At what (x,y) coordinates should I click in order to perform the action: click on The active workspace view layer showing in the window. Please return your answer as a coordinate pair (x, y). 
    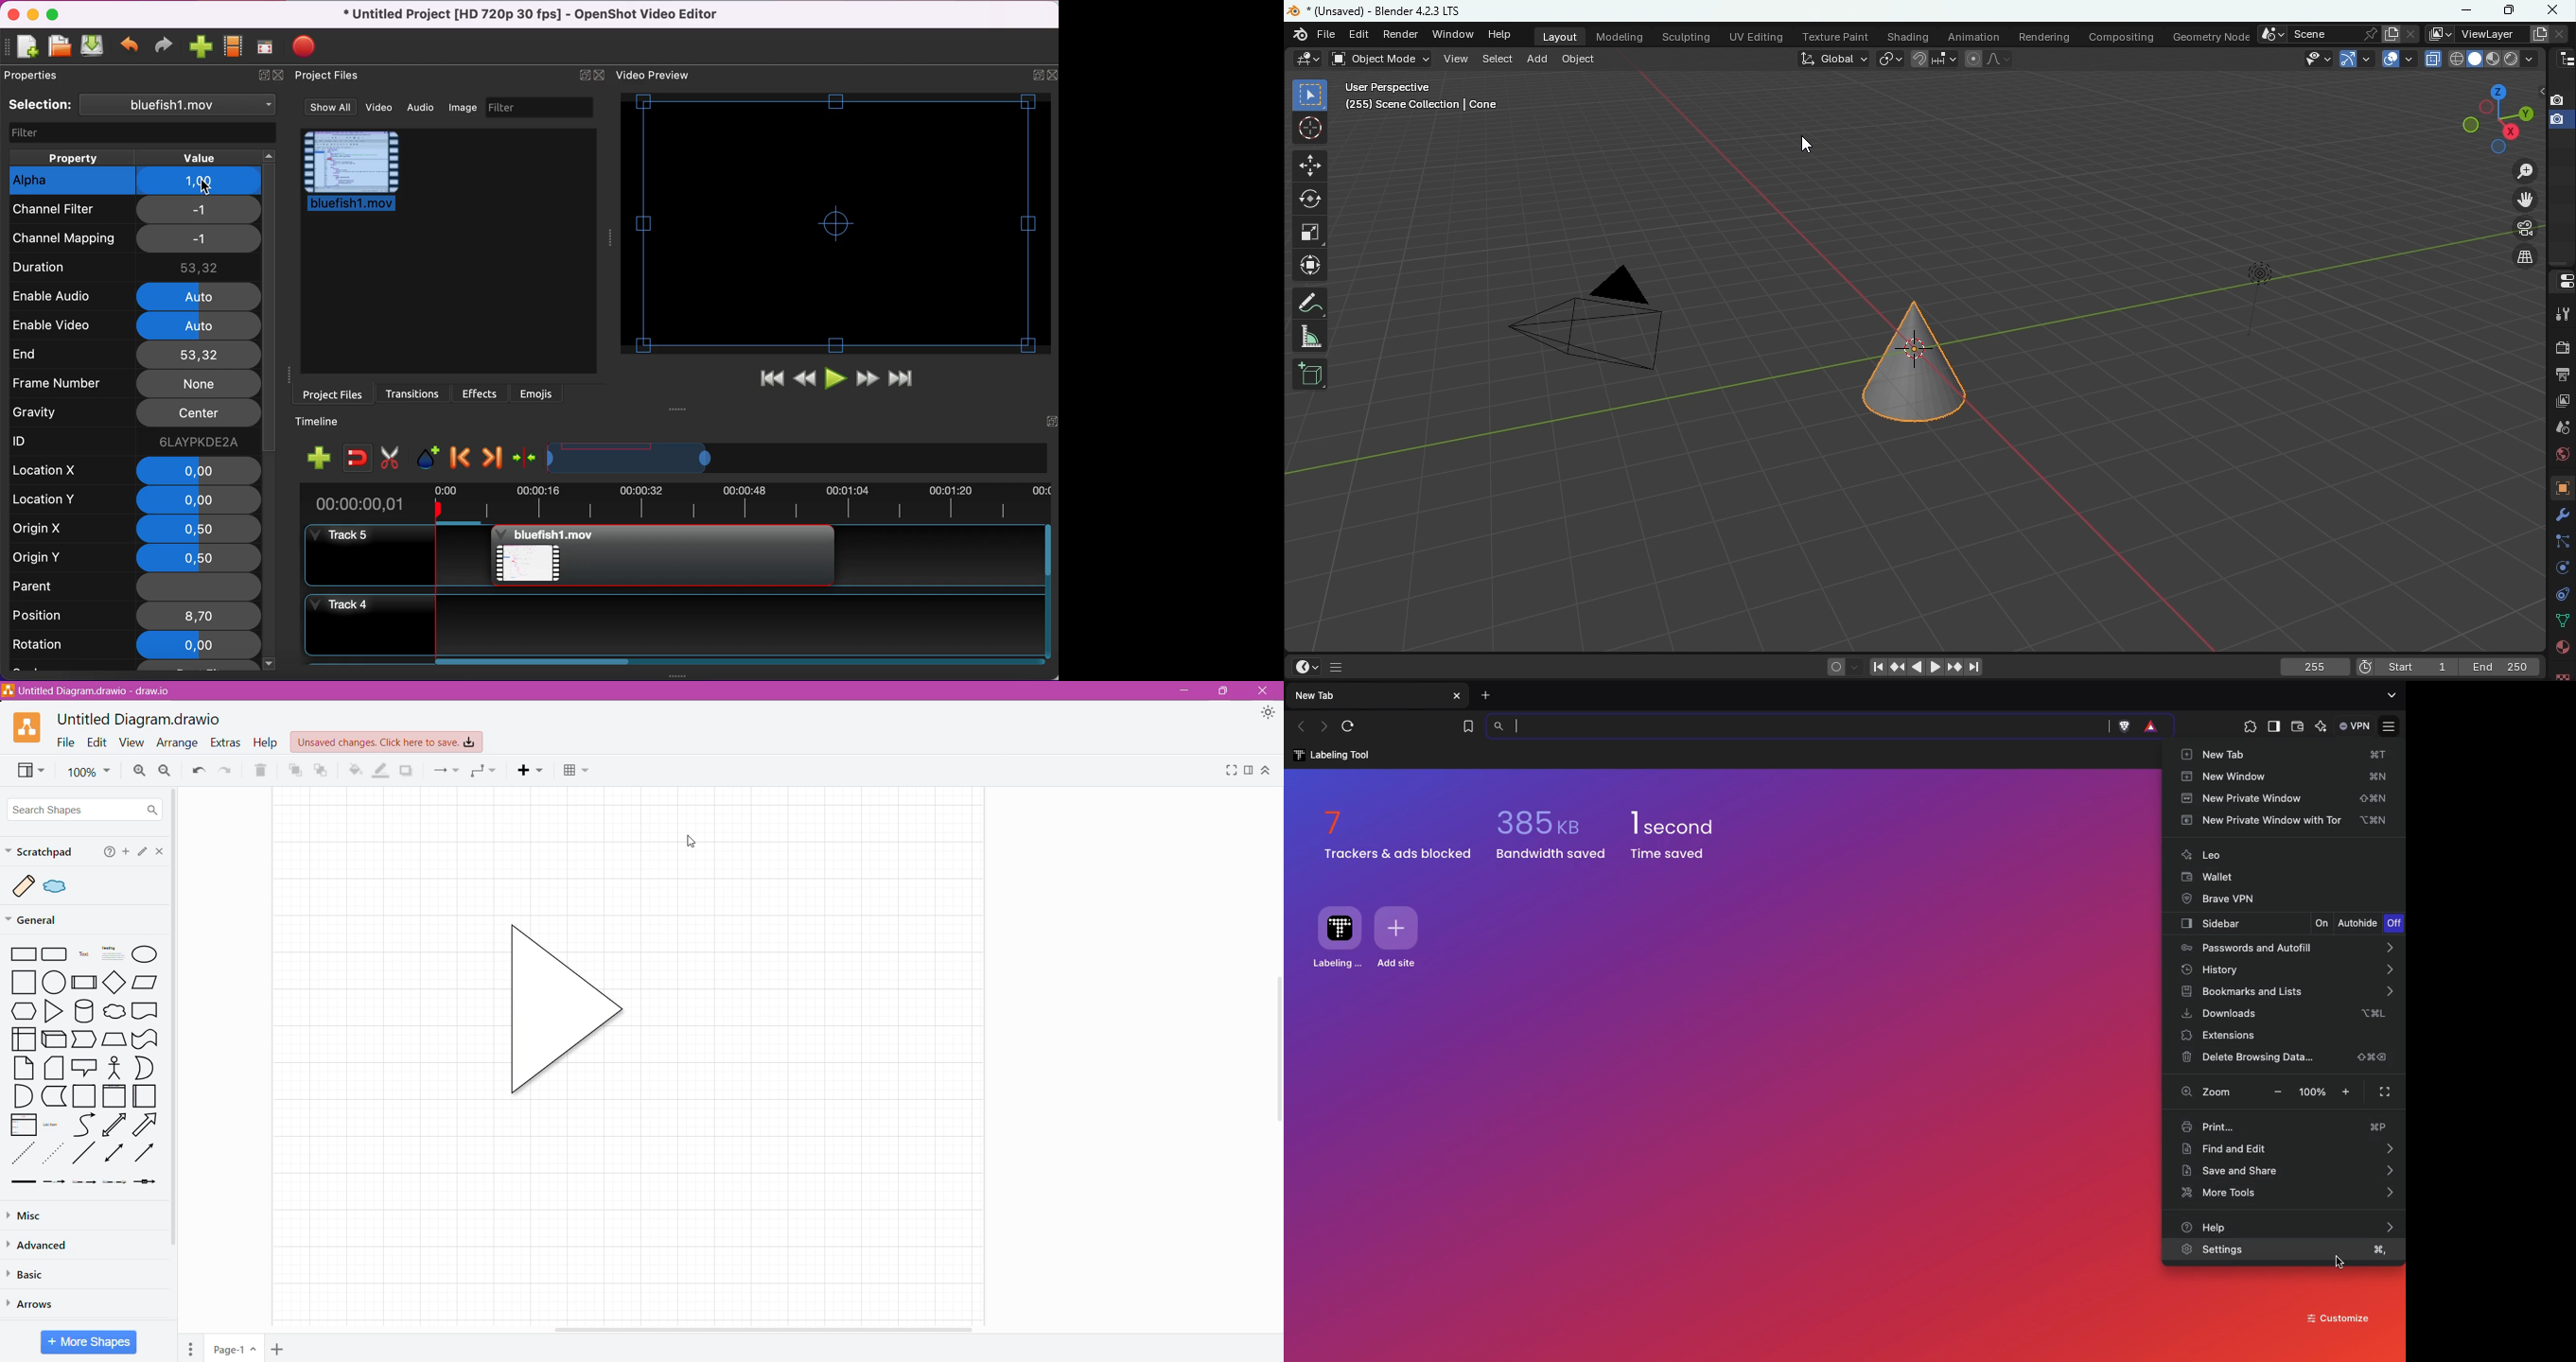
    Looking at the image, I should click on (2438, 33).